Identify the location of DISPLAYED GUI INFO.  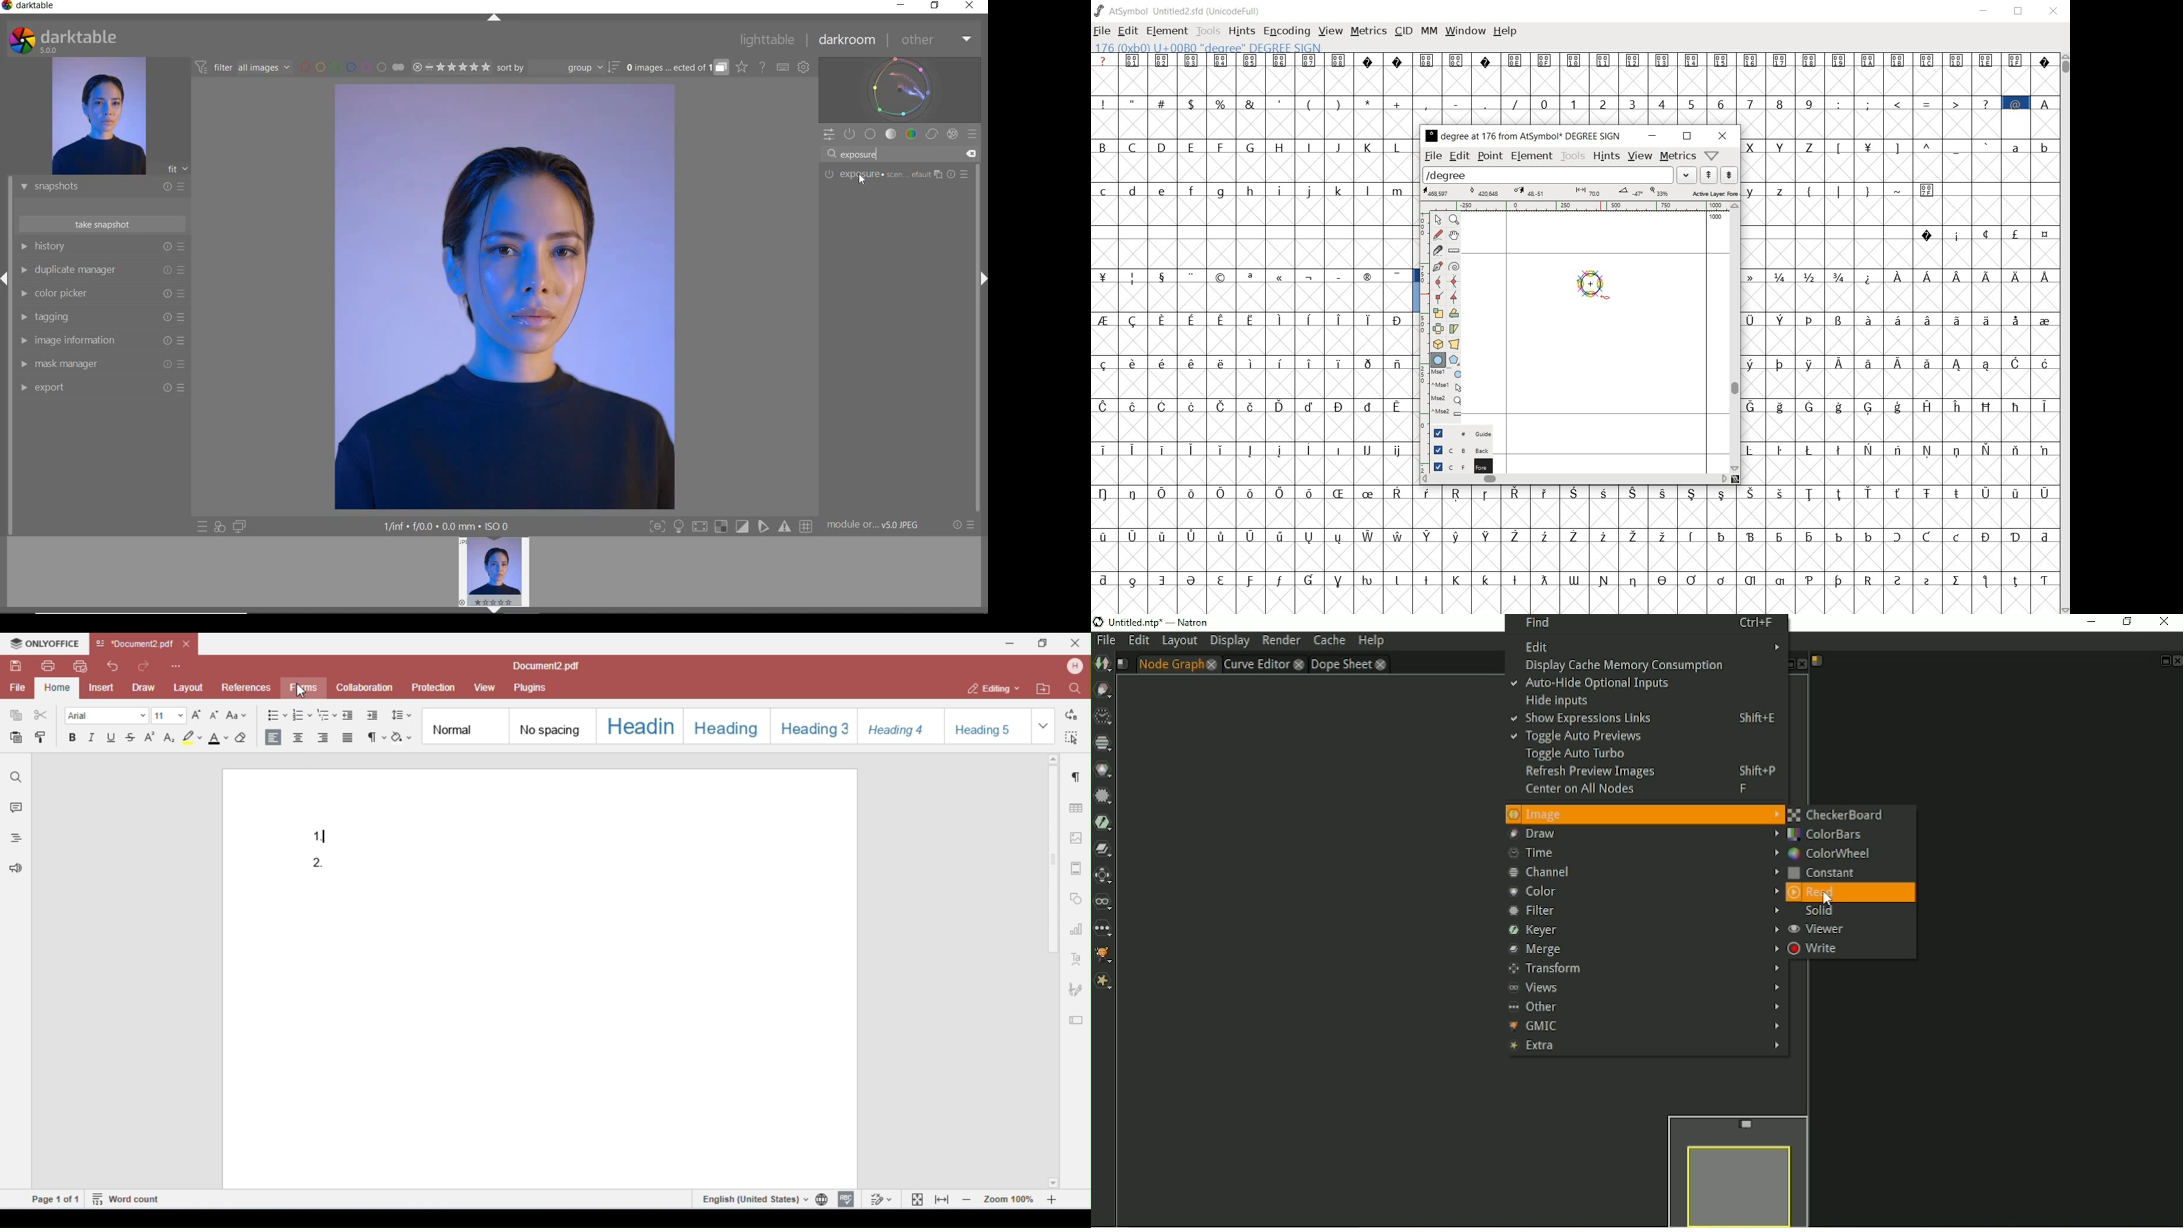
(444, 526).